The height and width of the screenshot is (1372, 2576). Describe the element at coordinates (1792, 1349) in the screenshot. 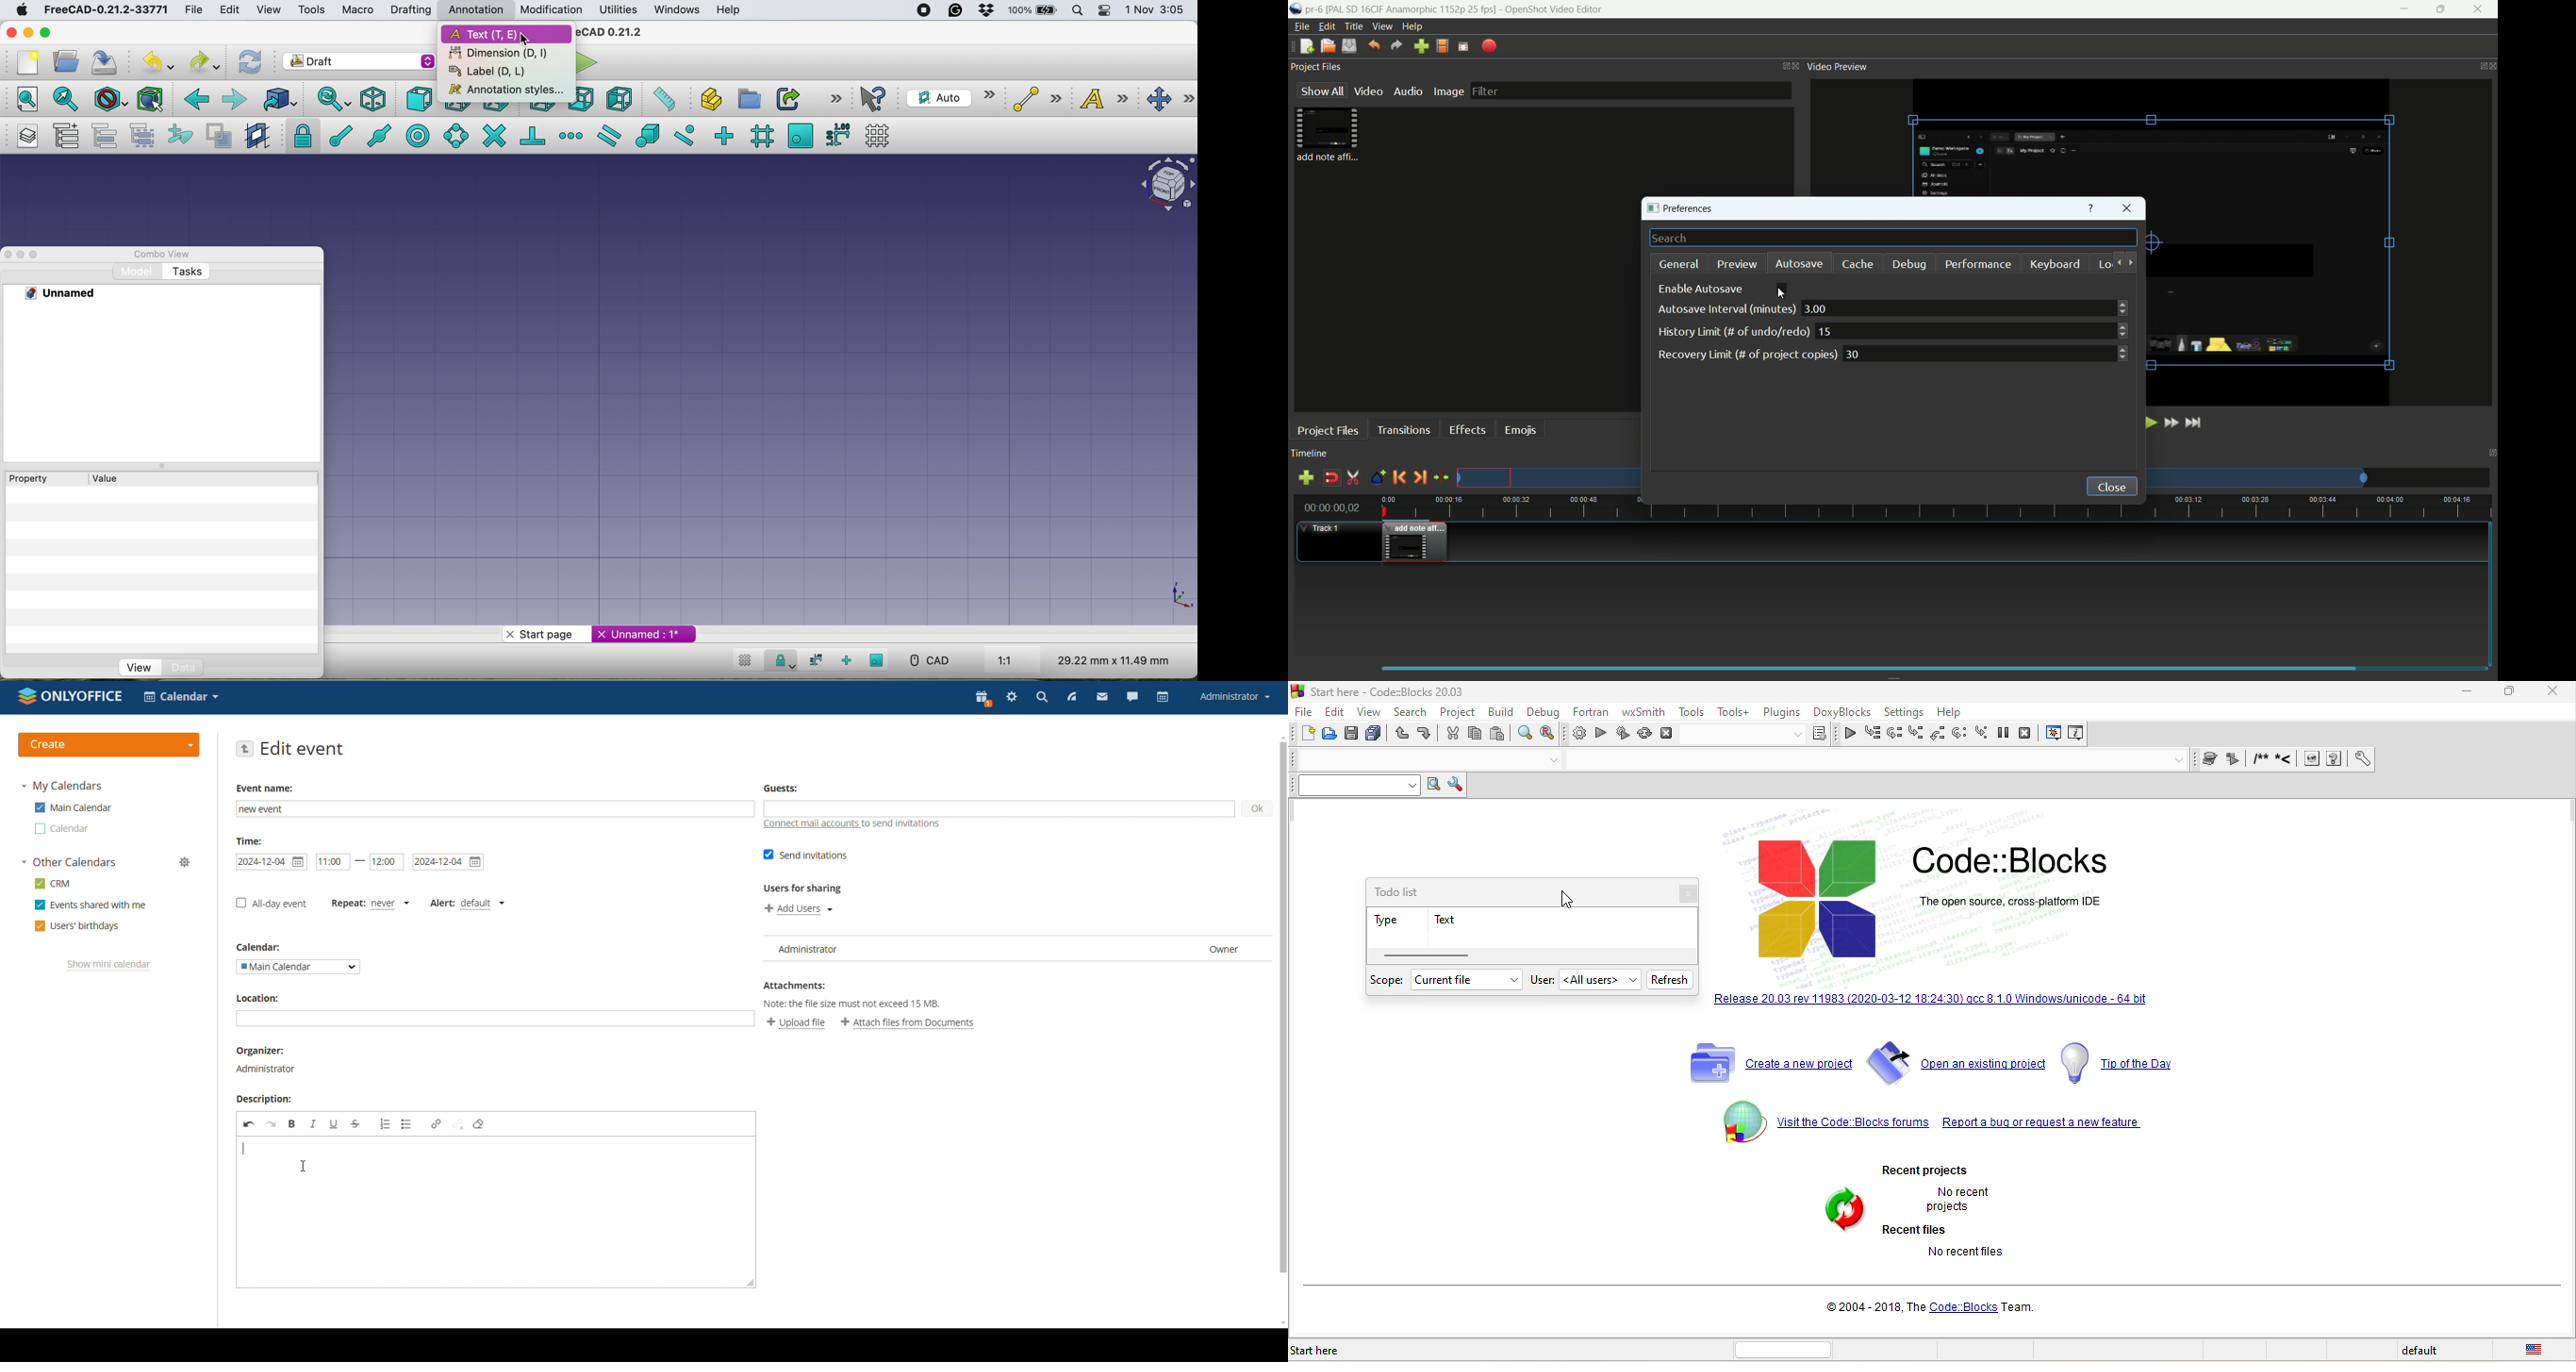

I see `horizontal scroll bar` at that location.